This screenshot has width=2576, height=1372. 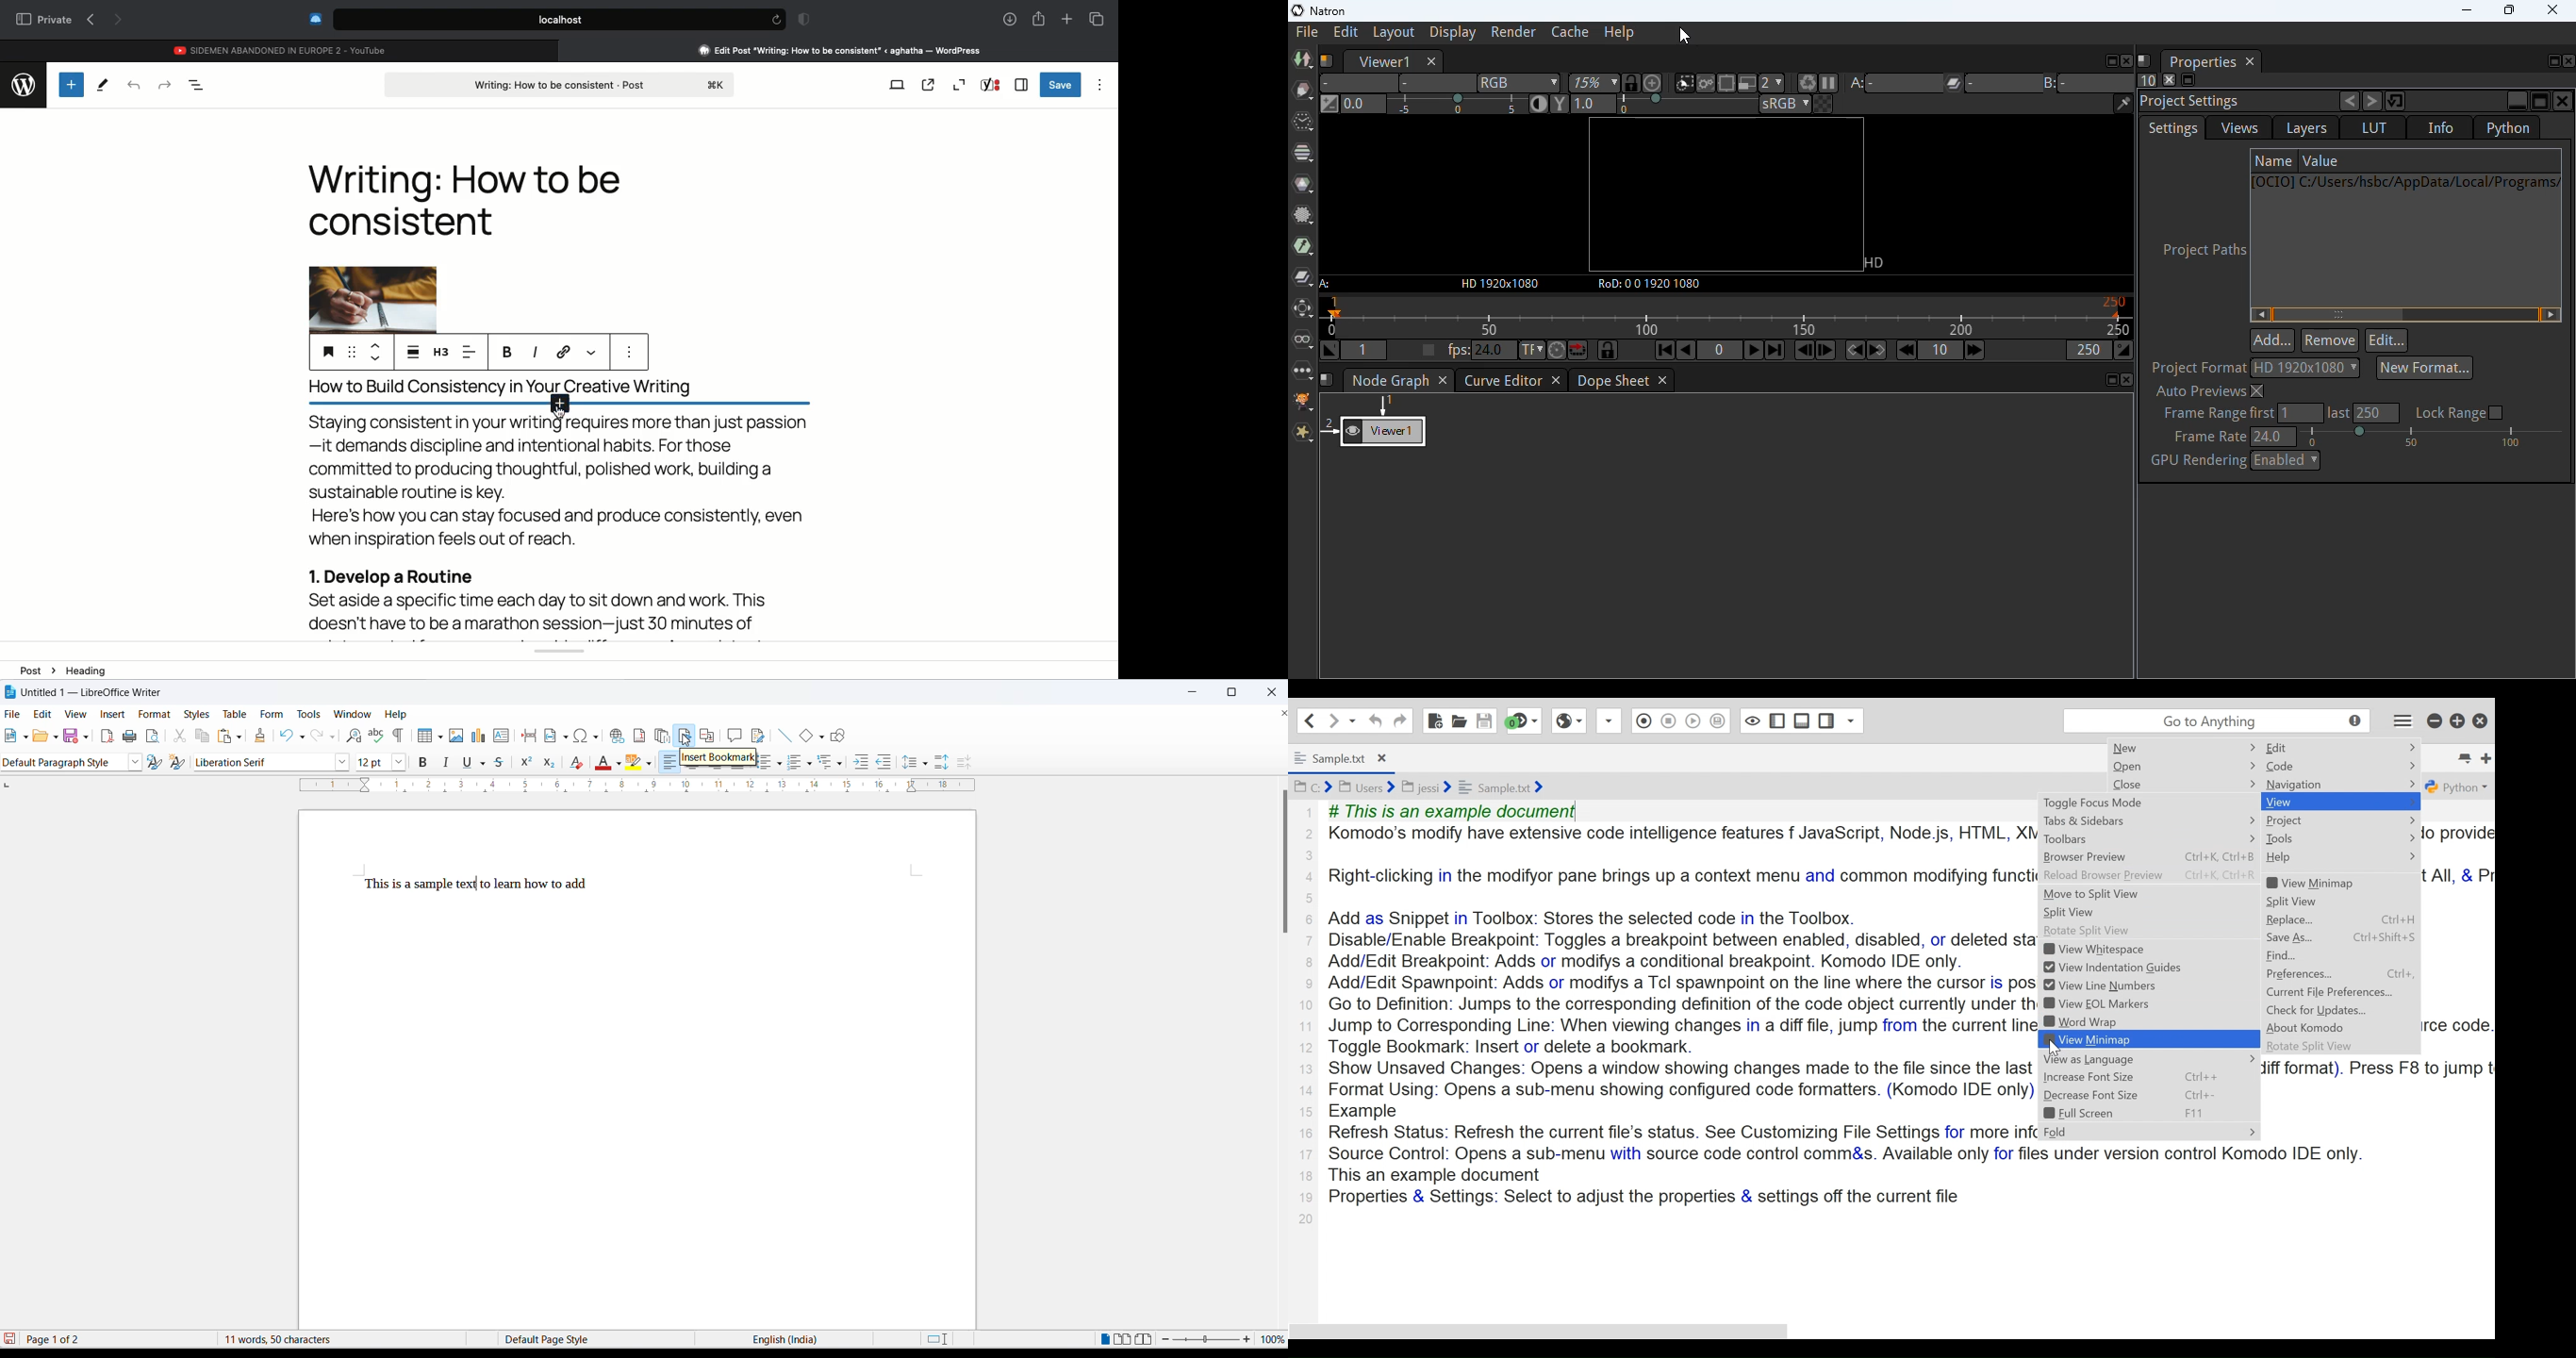 I want to click on special characters, so click(x=587, y=737).